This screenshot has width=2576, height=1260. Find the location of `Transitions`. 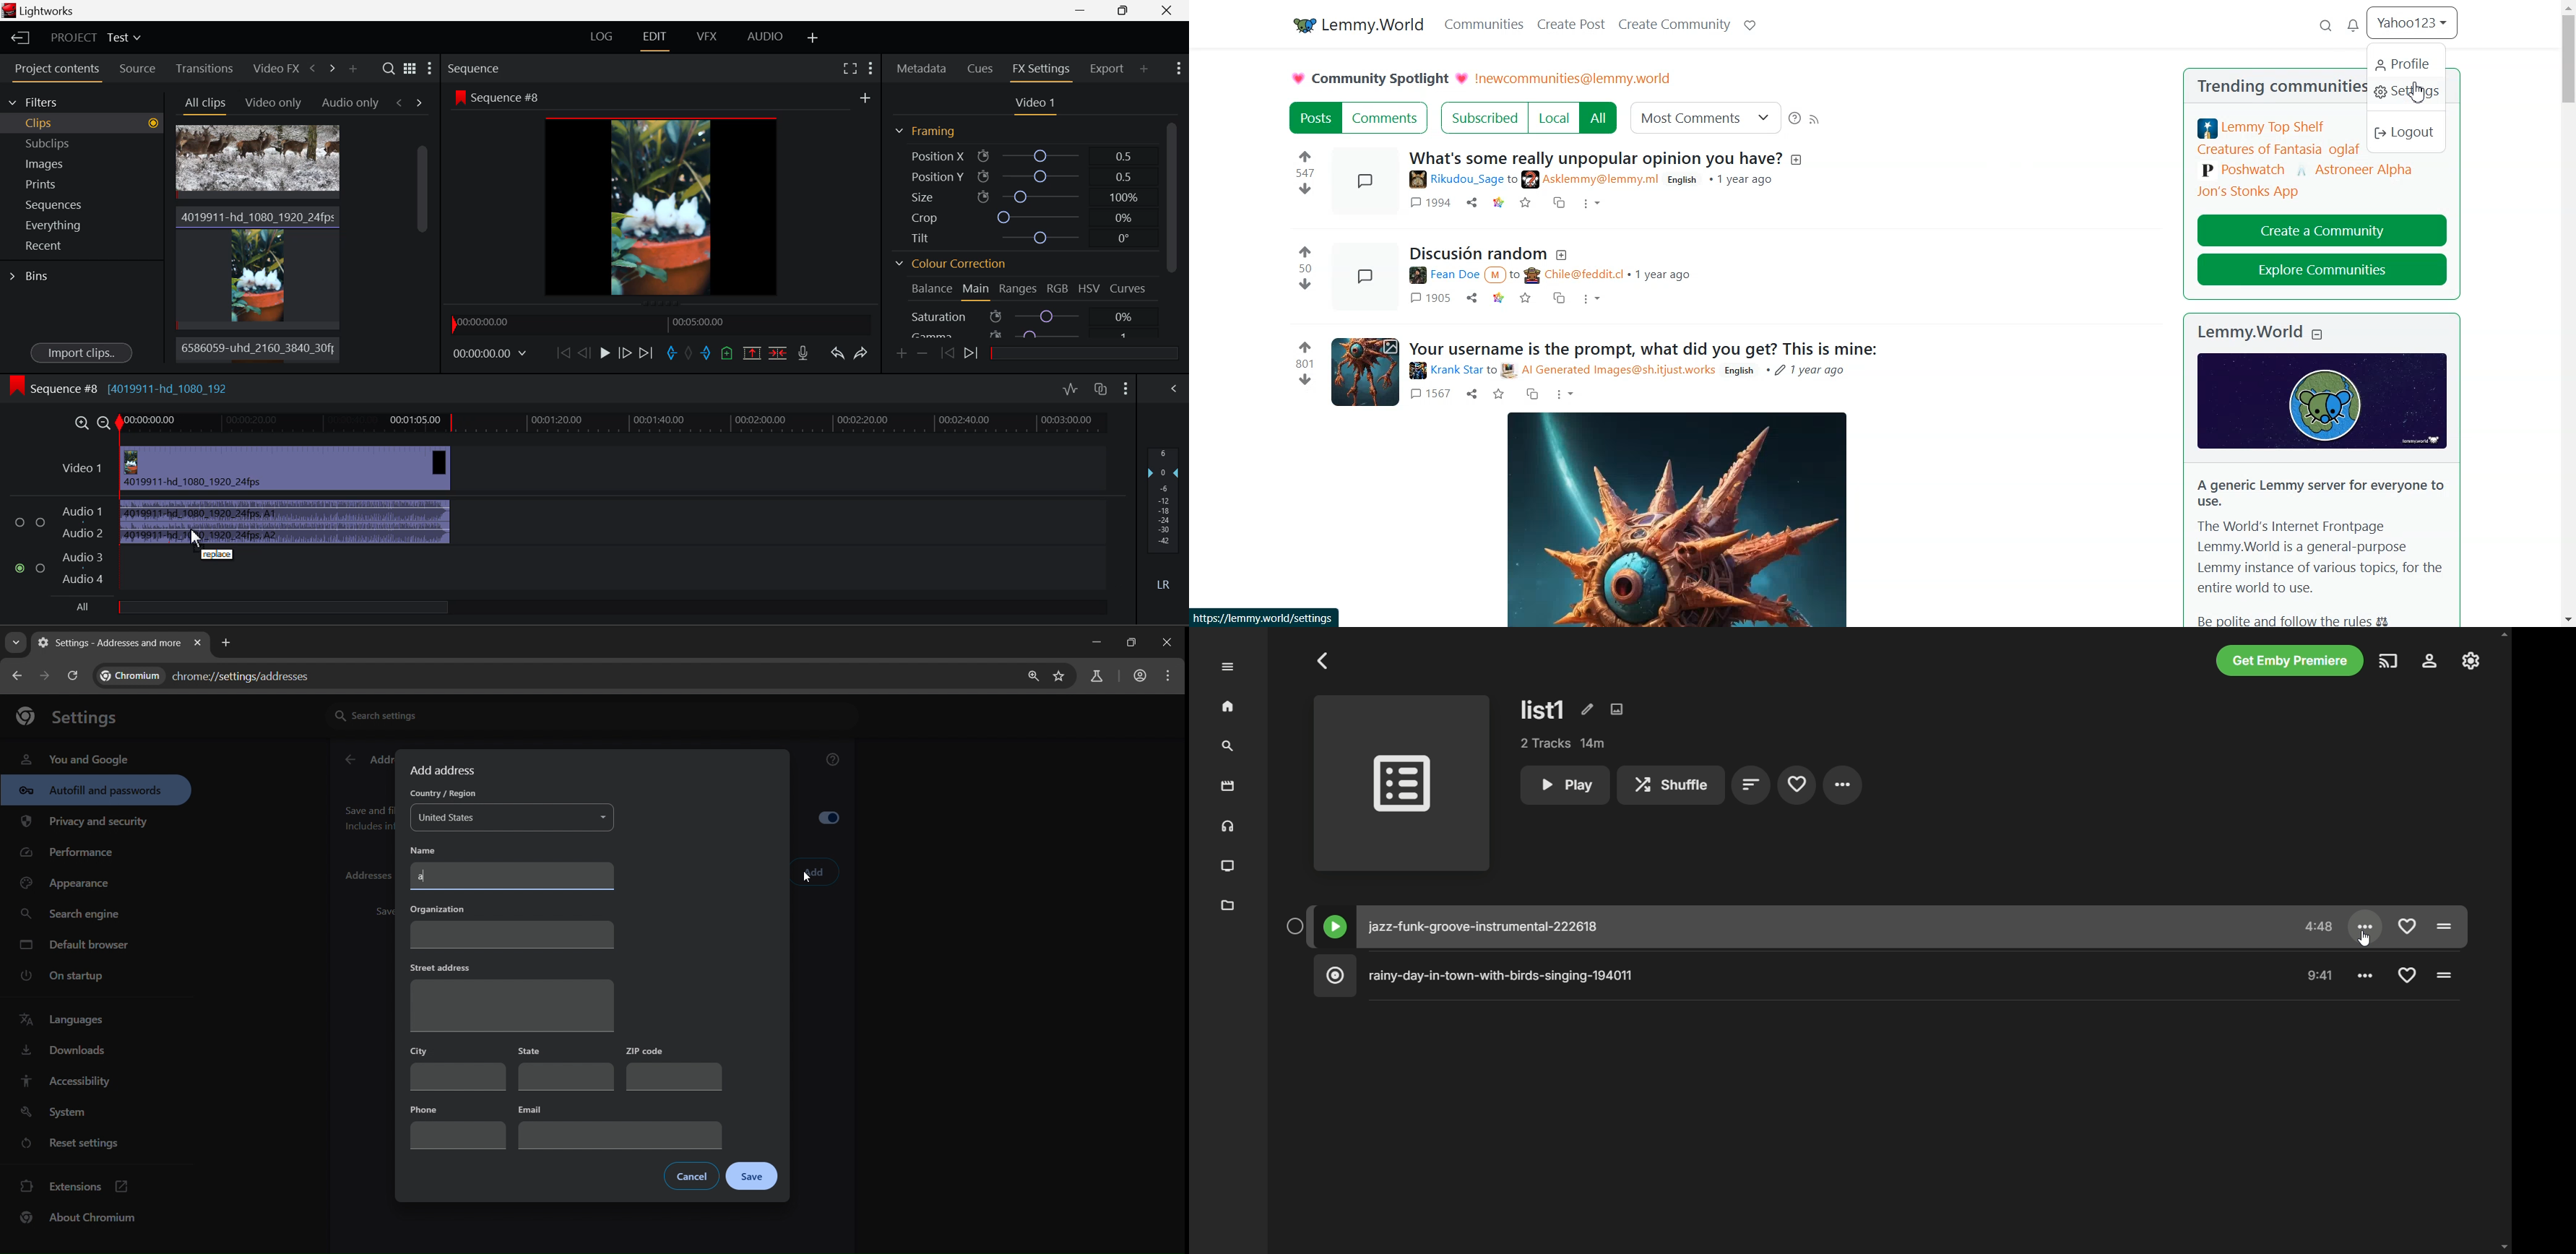

Transitions is located at coordinates (204, 68).